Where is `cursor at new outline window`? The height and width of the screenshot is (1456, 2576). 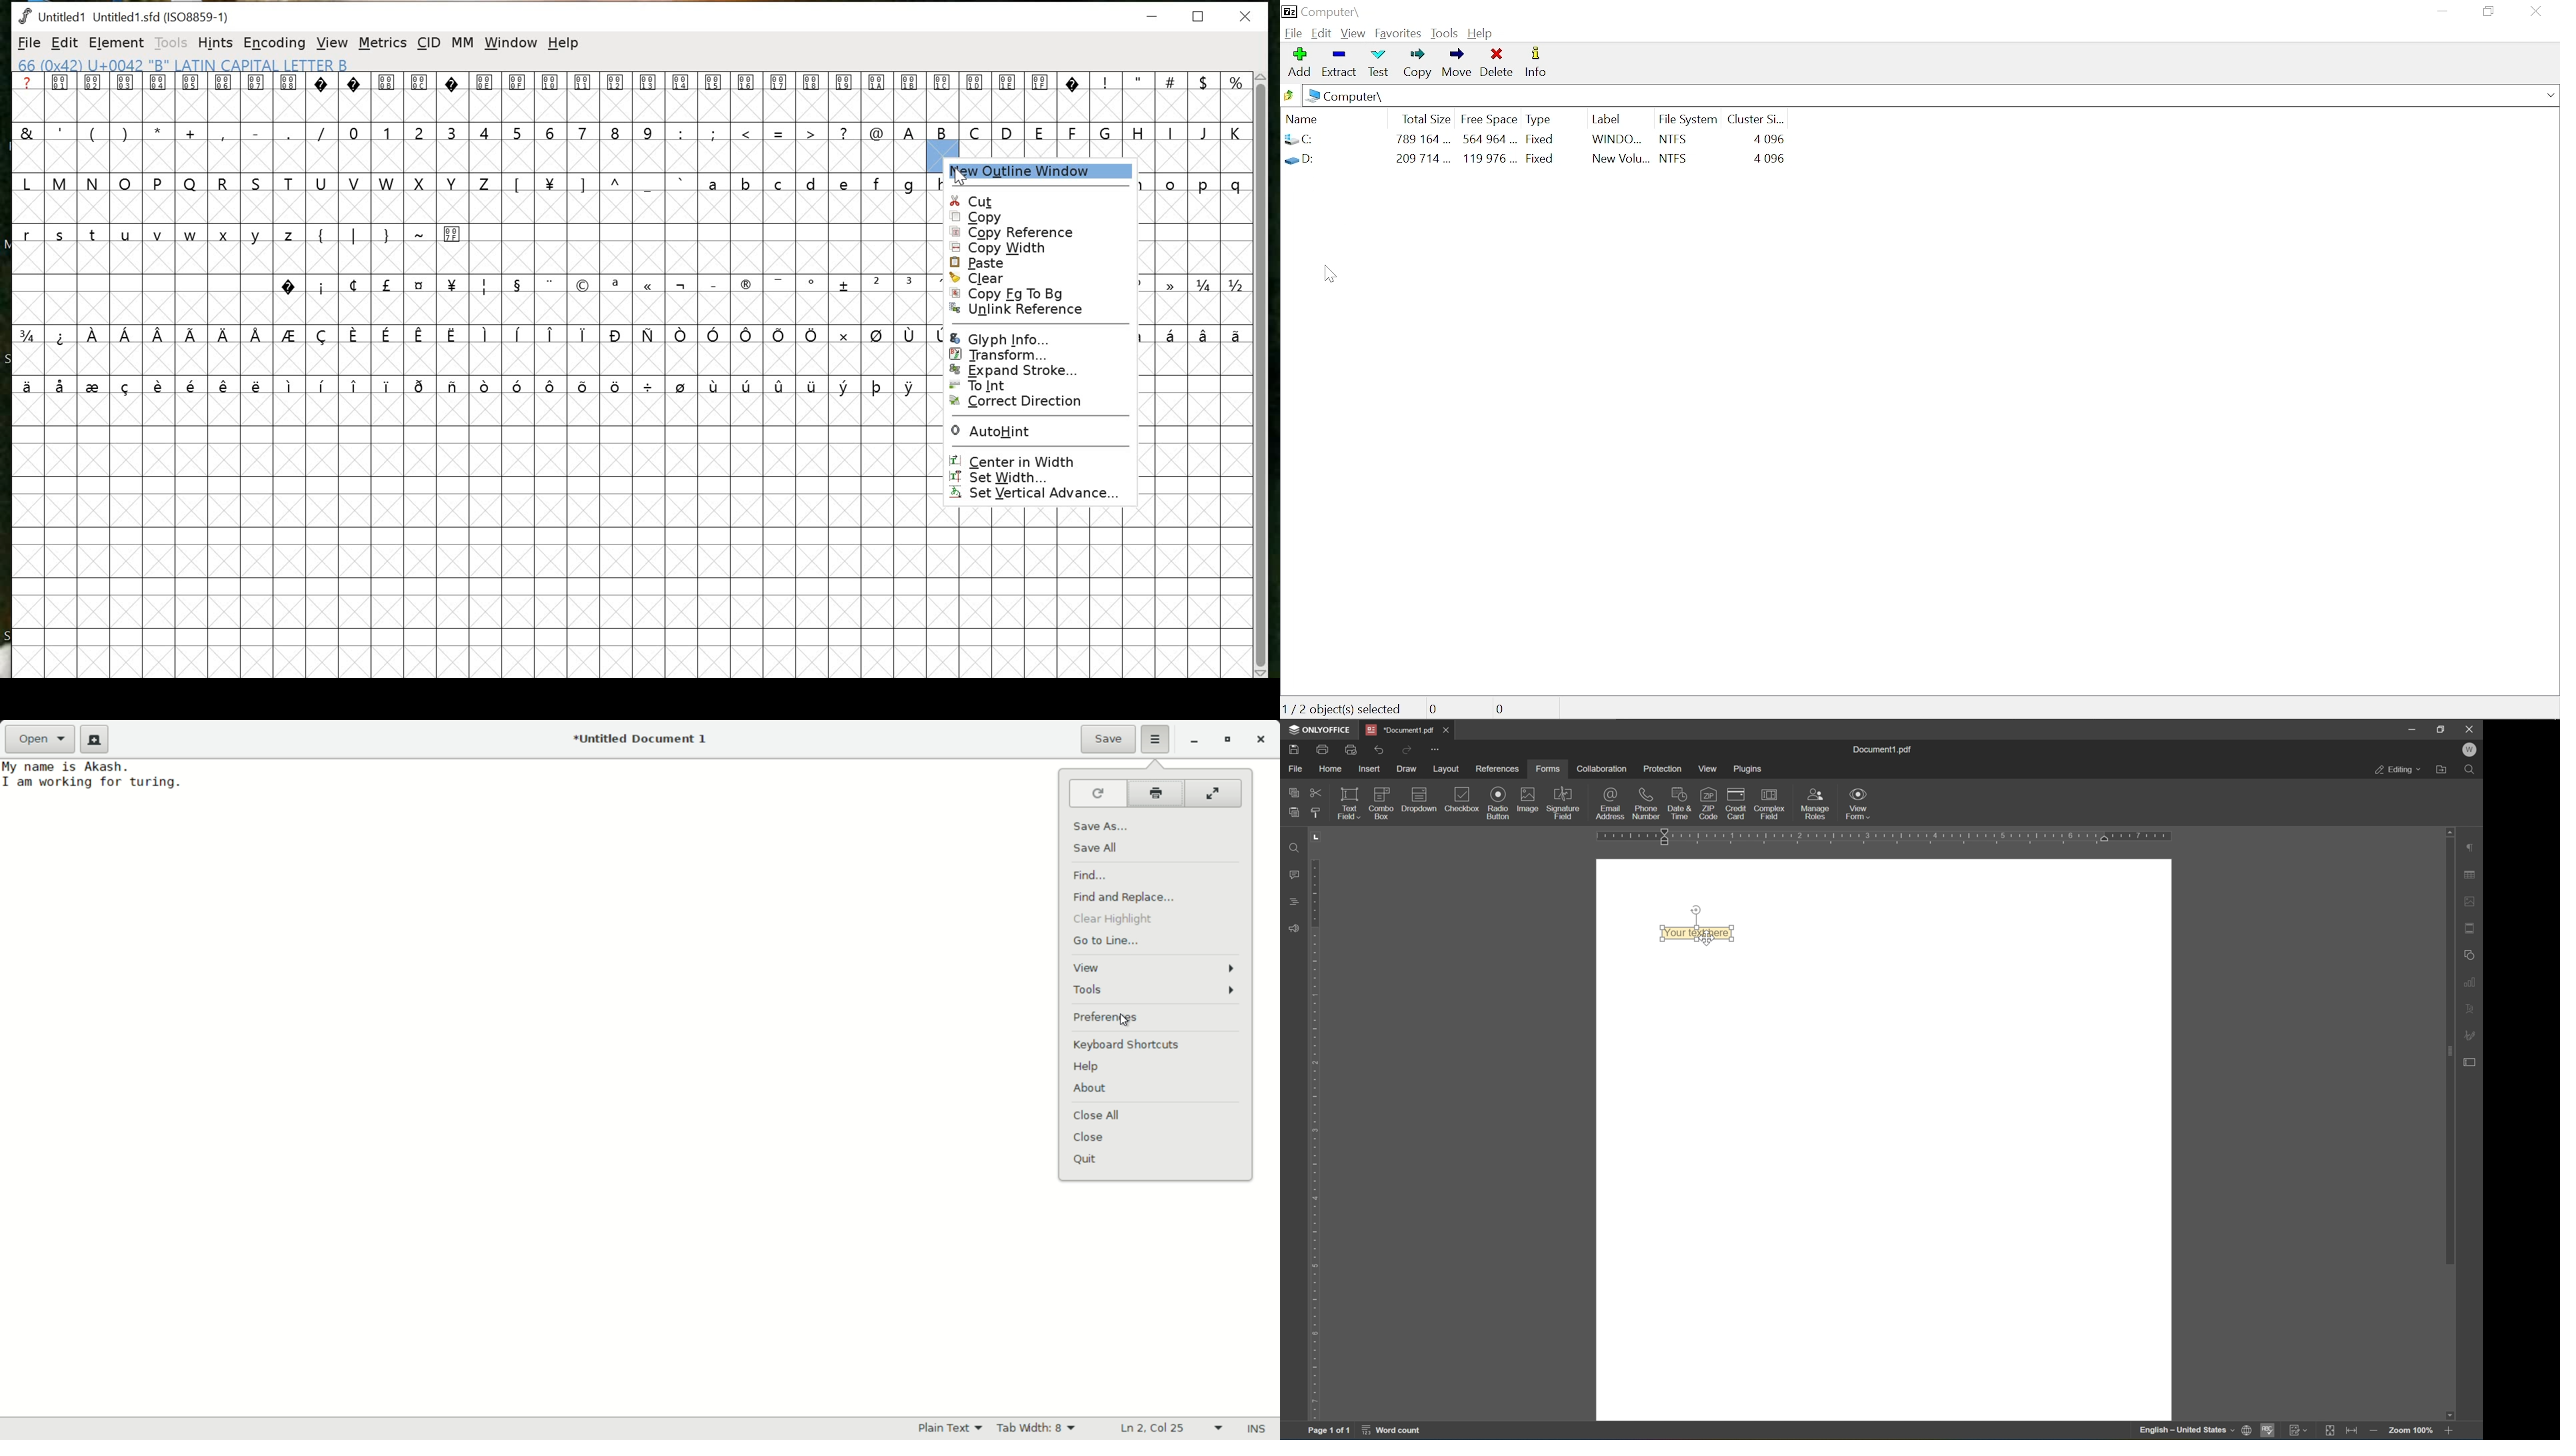
cursor at new outline window is located at coordinates (957, 176).